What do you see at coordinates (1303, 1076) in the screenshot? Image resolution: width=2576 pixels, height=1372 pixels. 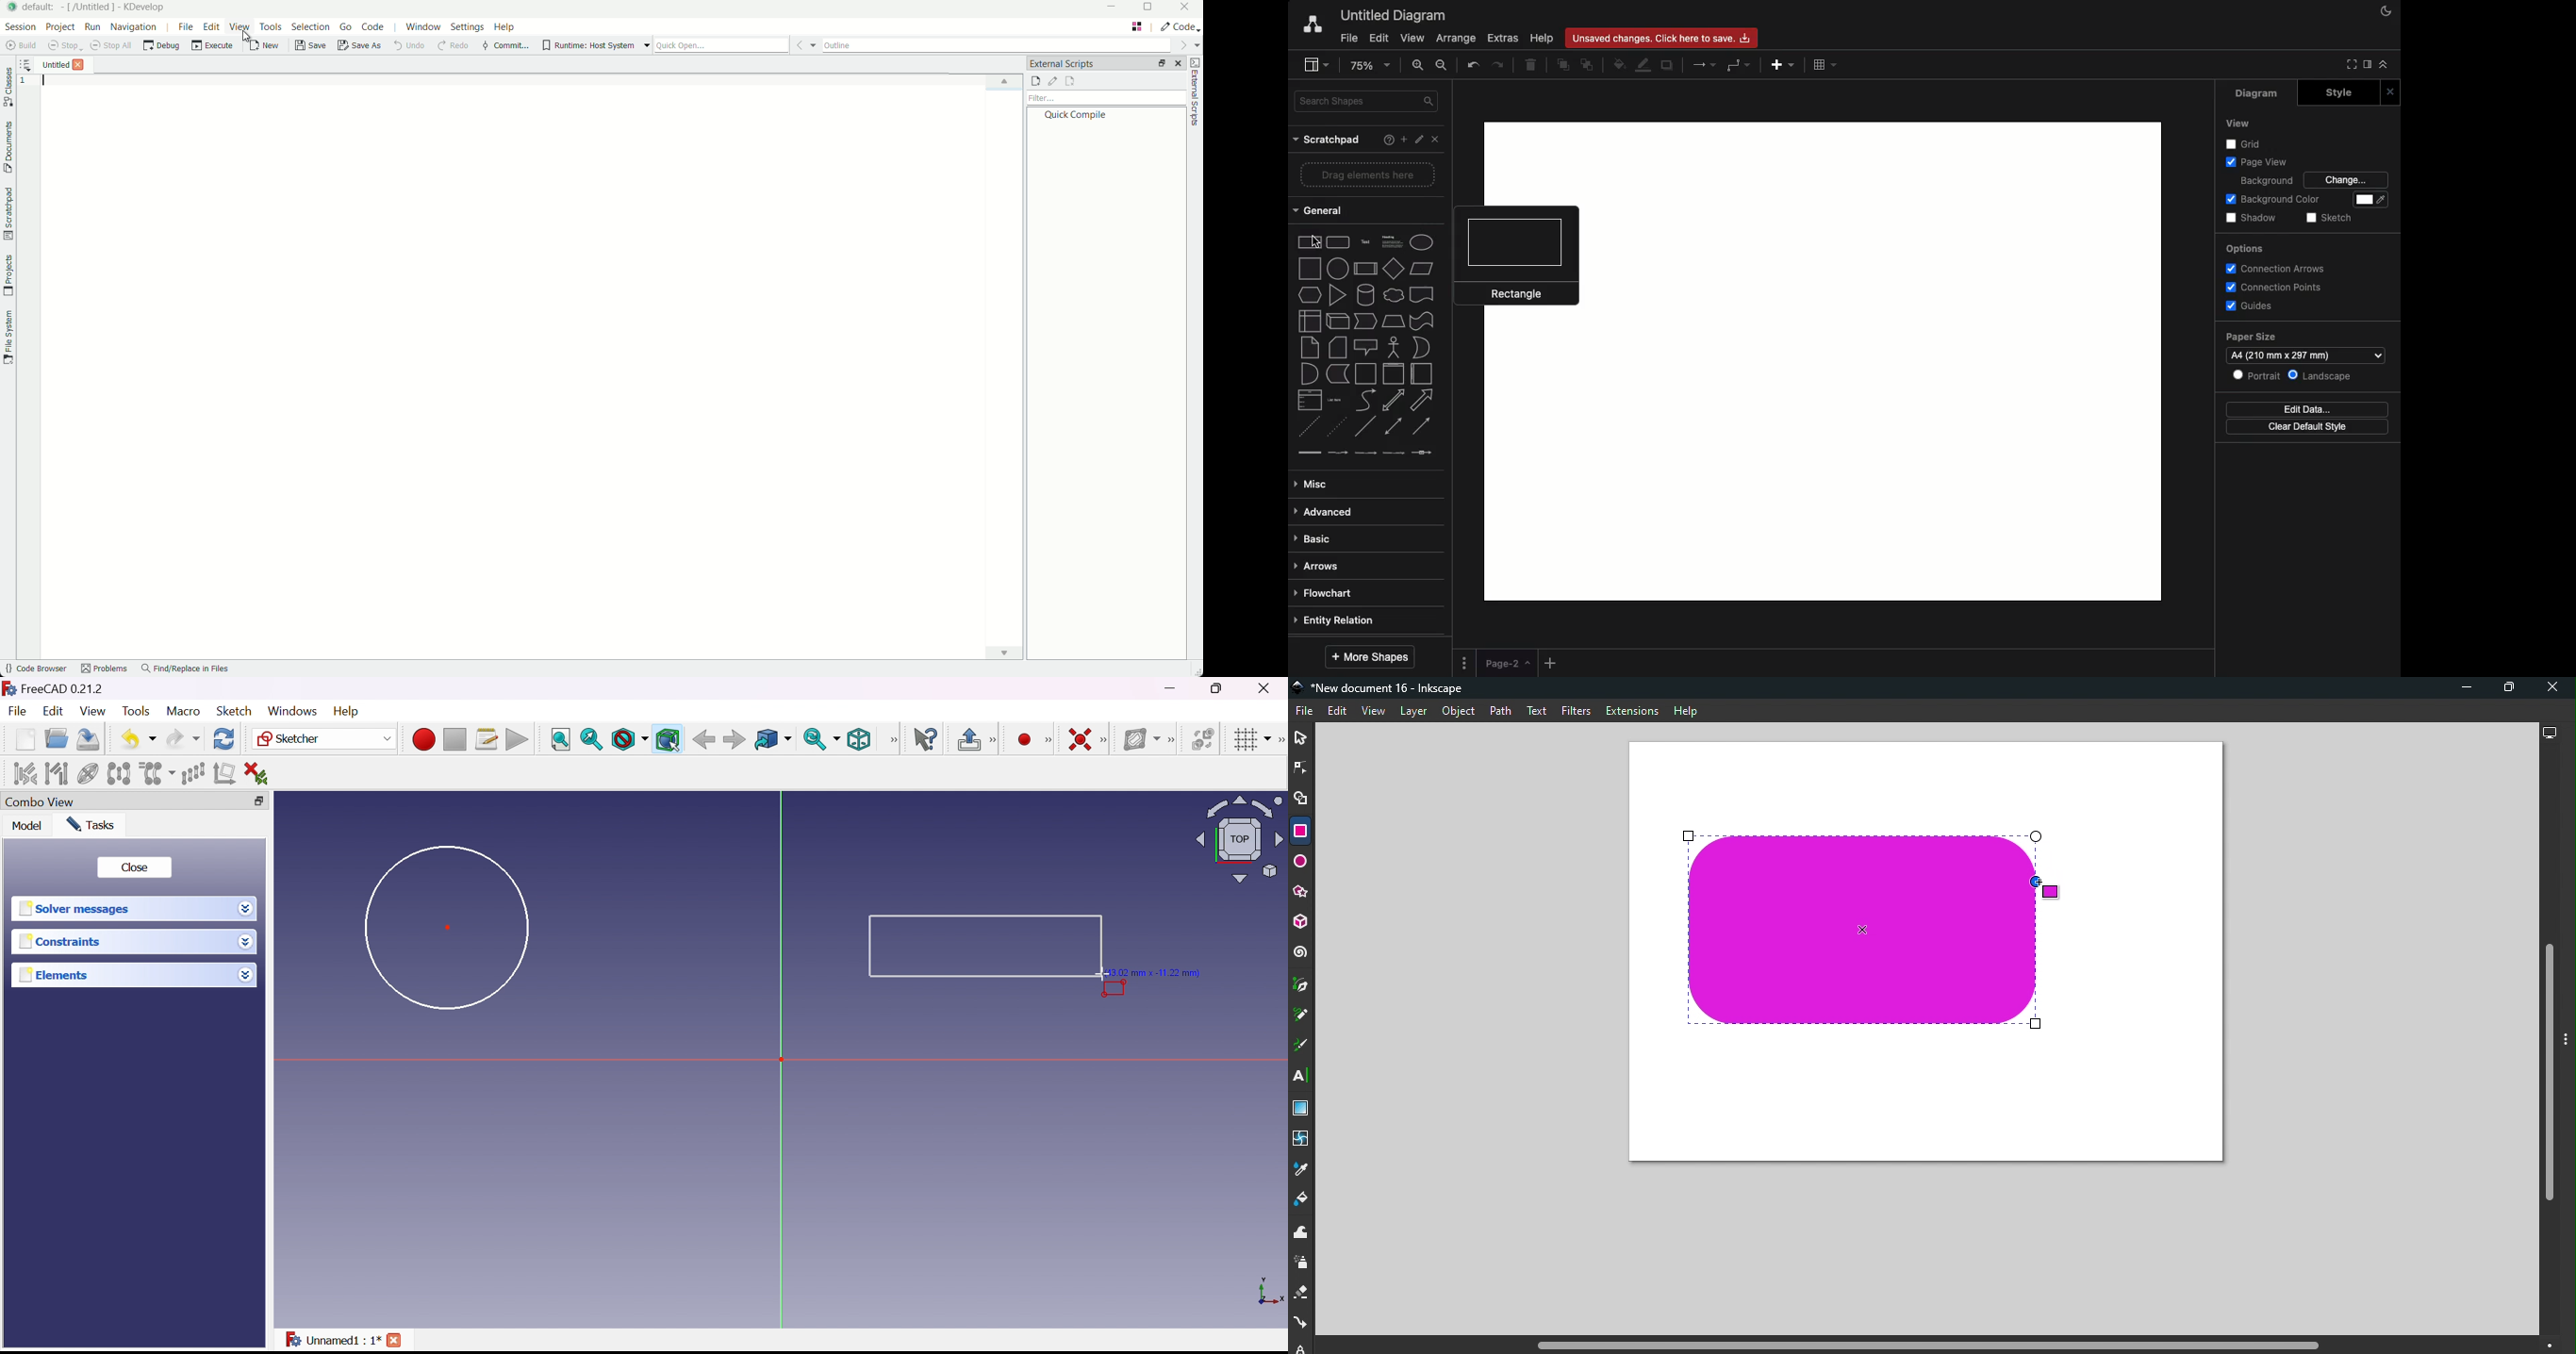 I see `Text tool` at bounding box center [1303, 1076].